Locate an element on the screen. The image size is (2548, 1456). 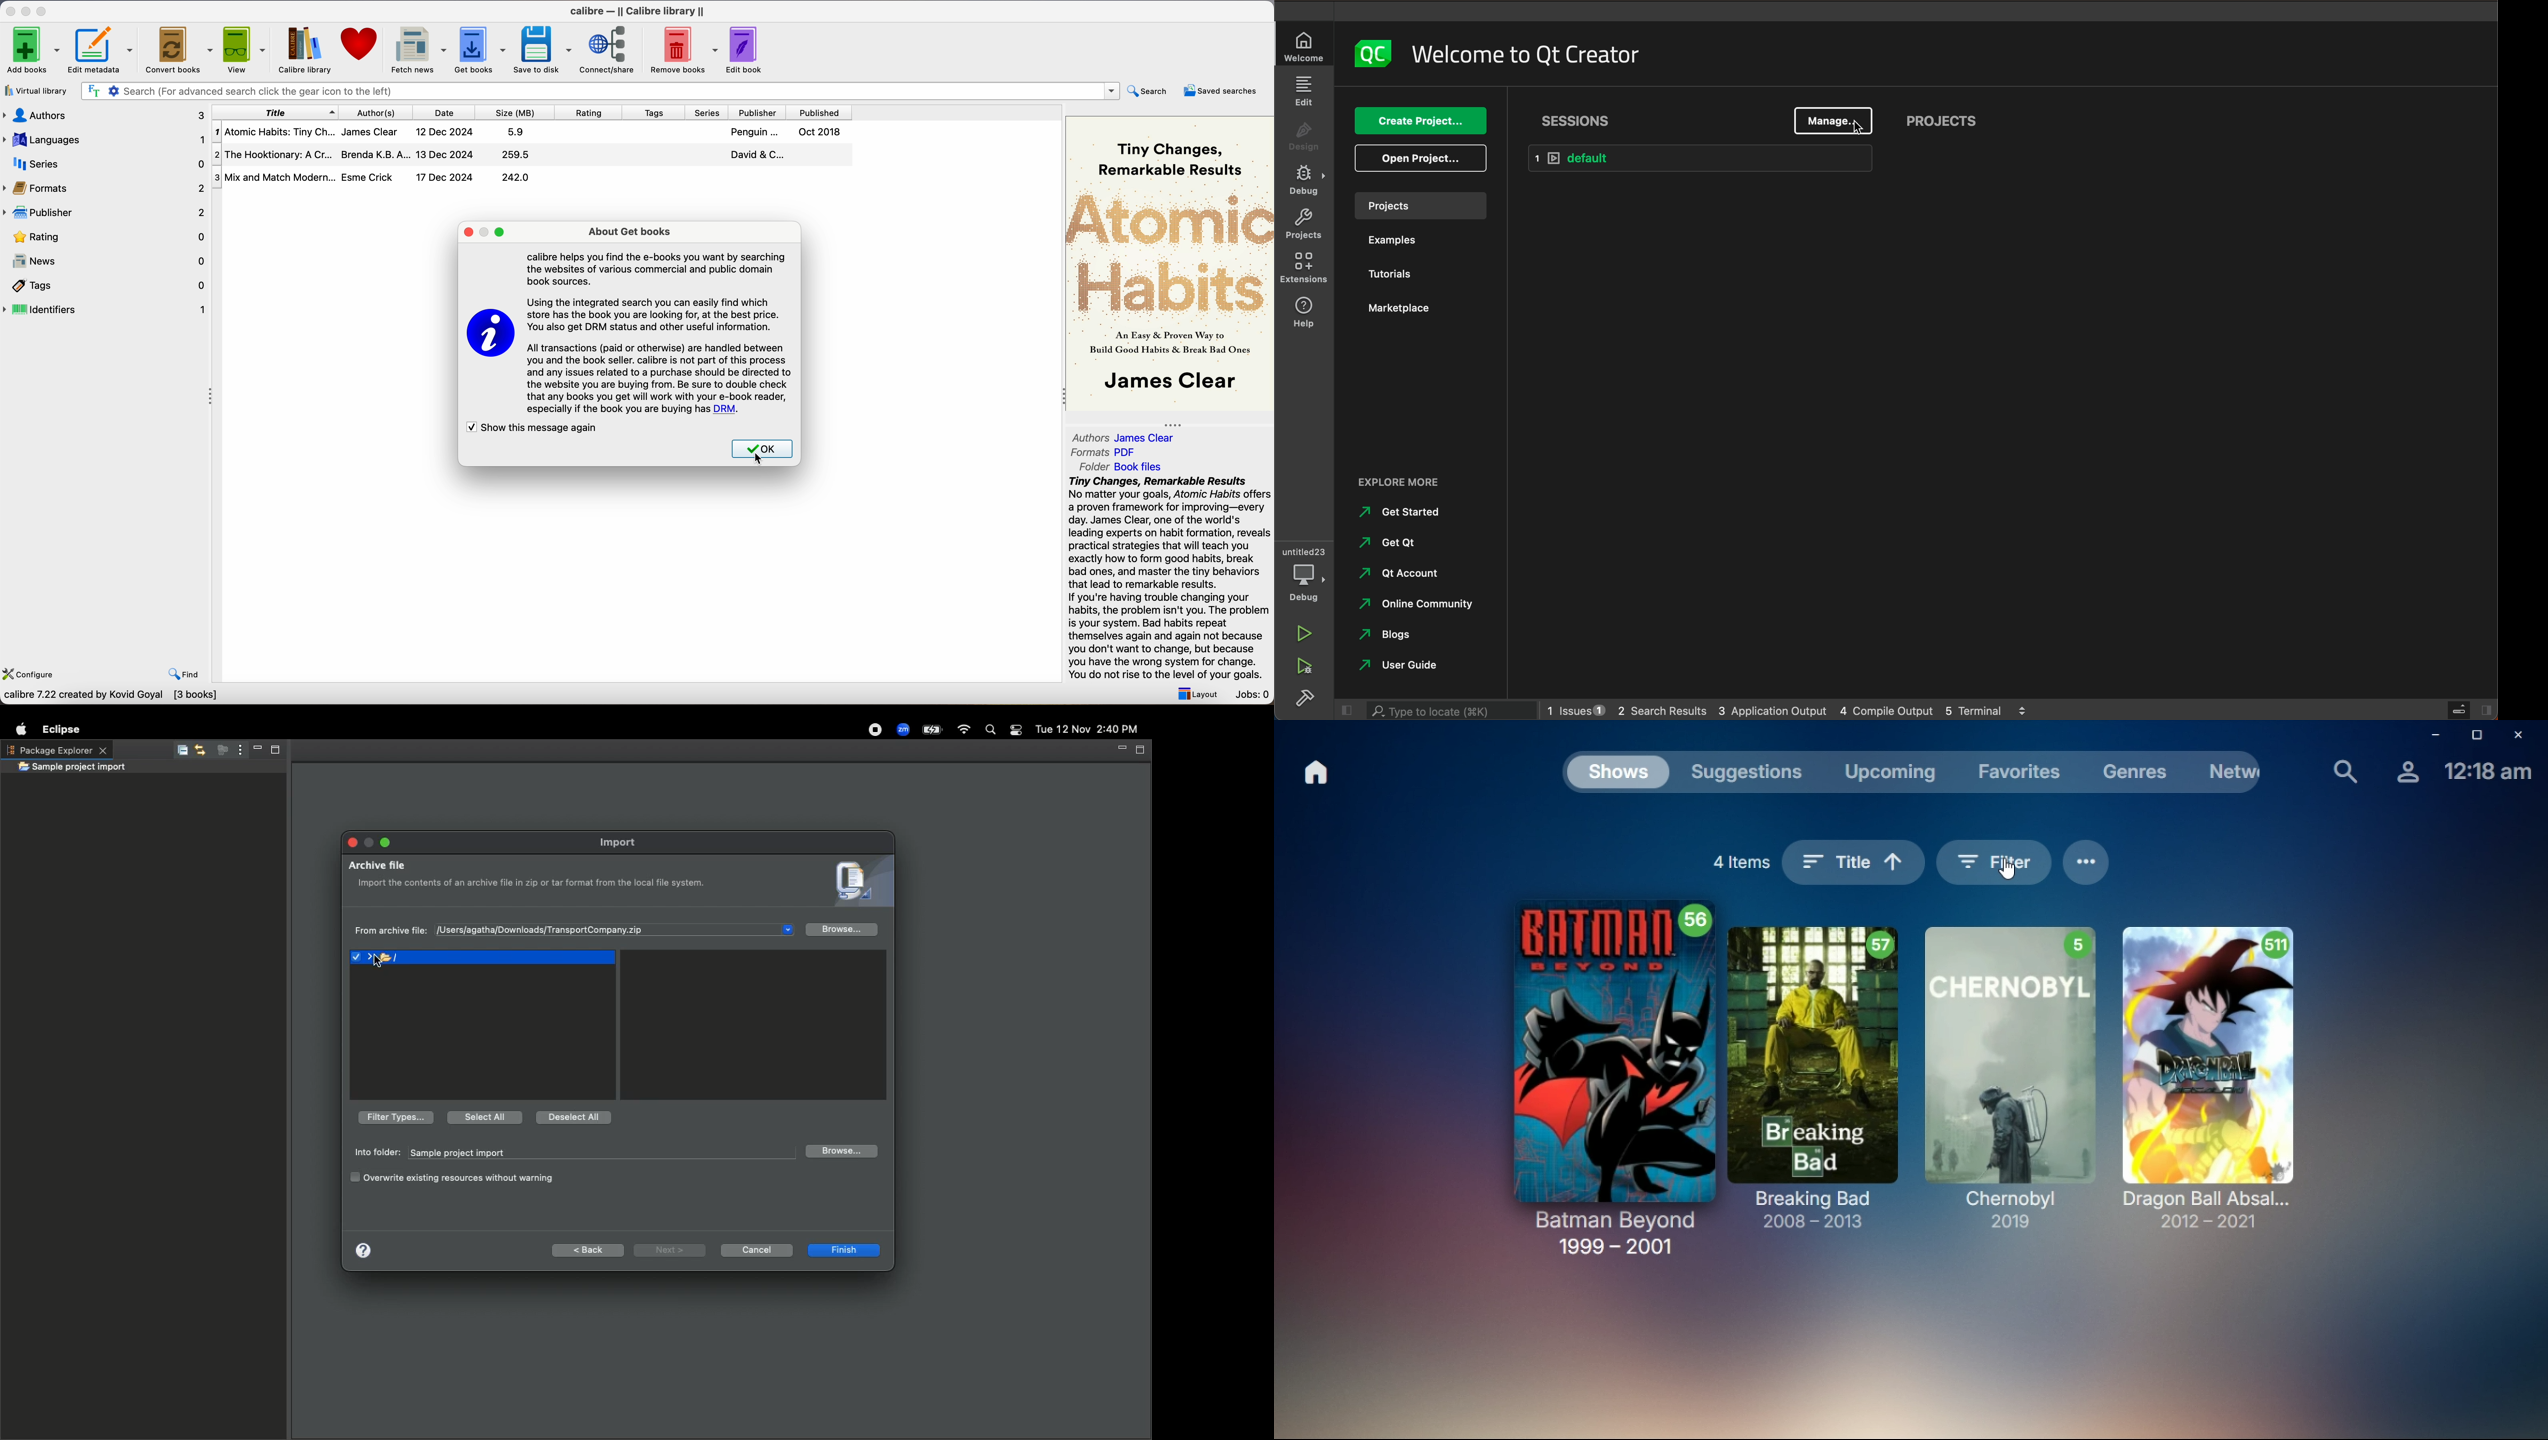
publisher is located at coordinates (761, 113).